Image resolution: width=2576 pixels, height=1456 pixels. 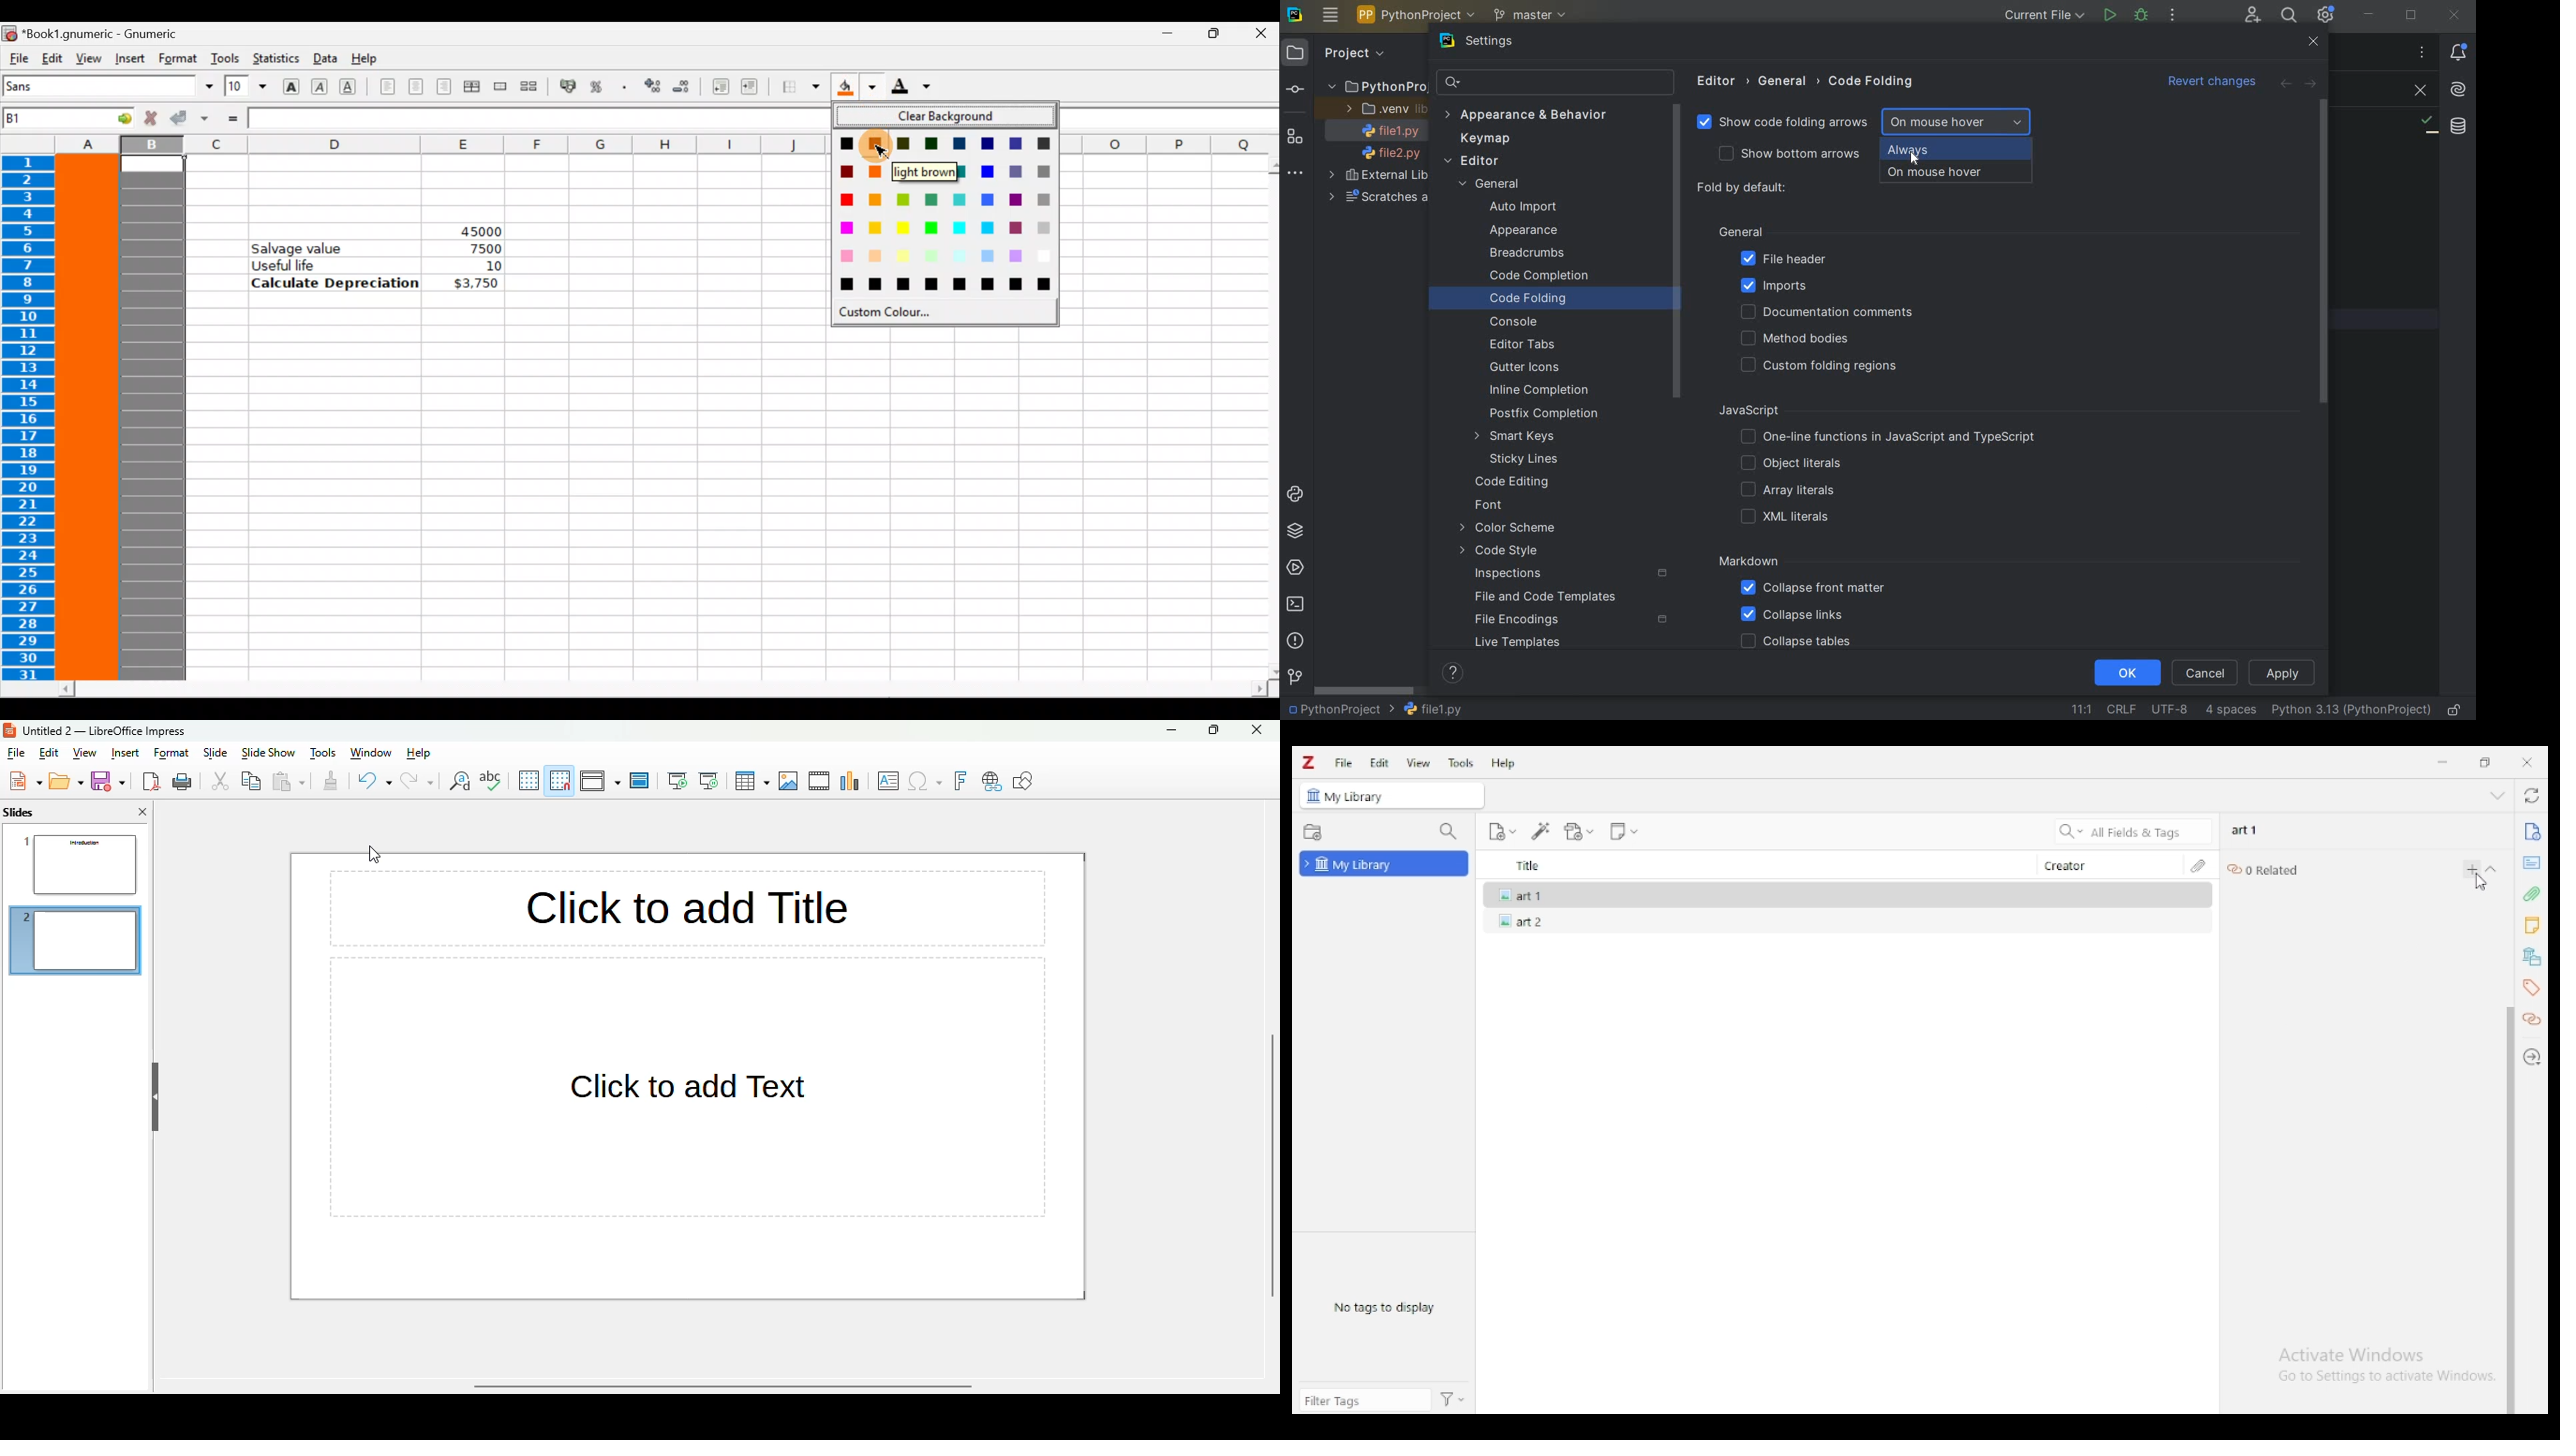 What do you see at coordinates (1517, 921) in the screenshot?
I see `art 2` at bounding box center [1517, 921].